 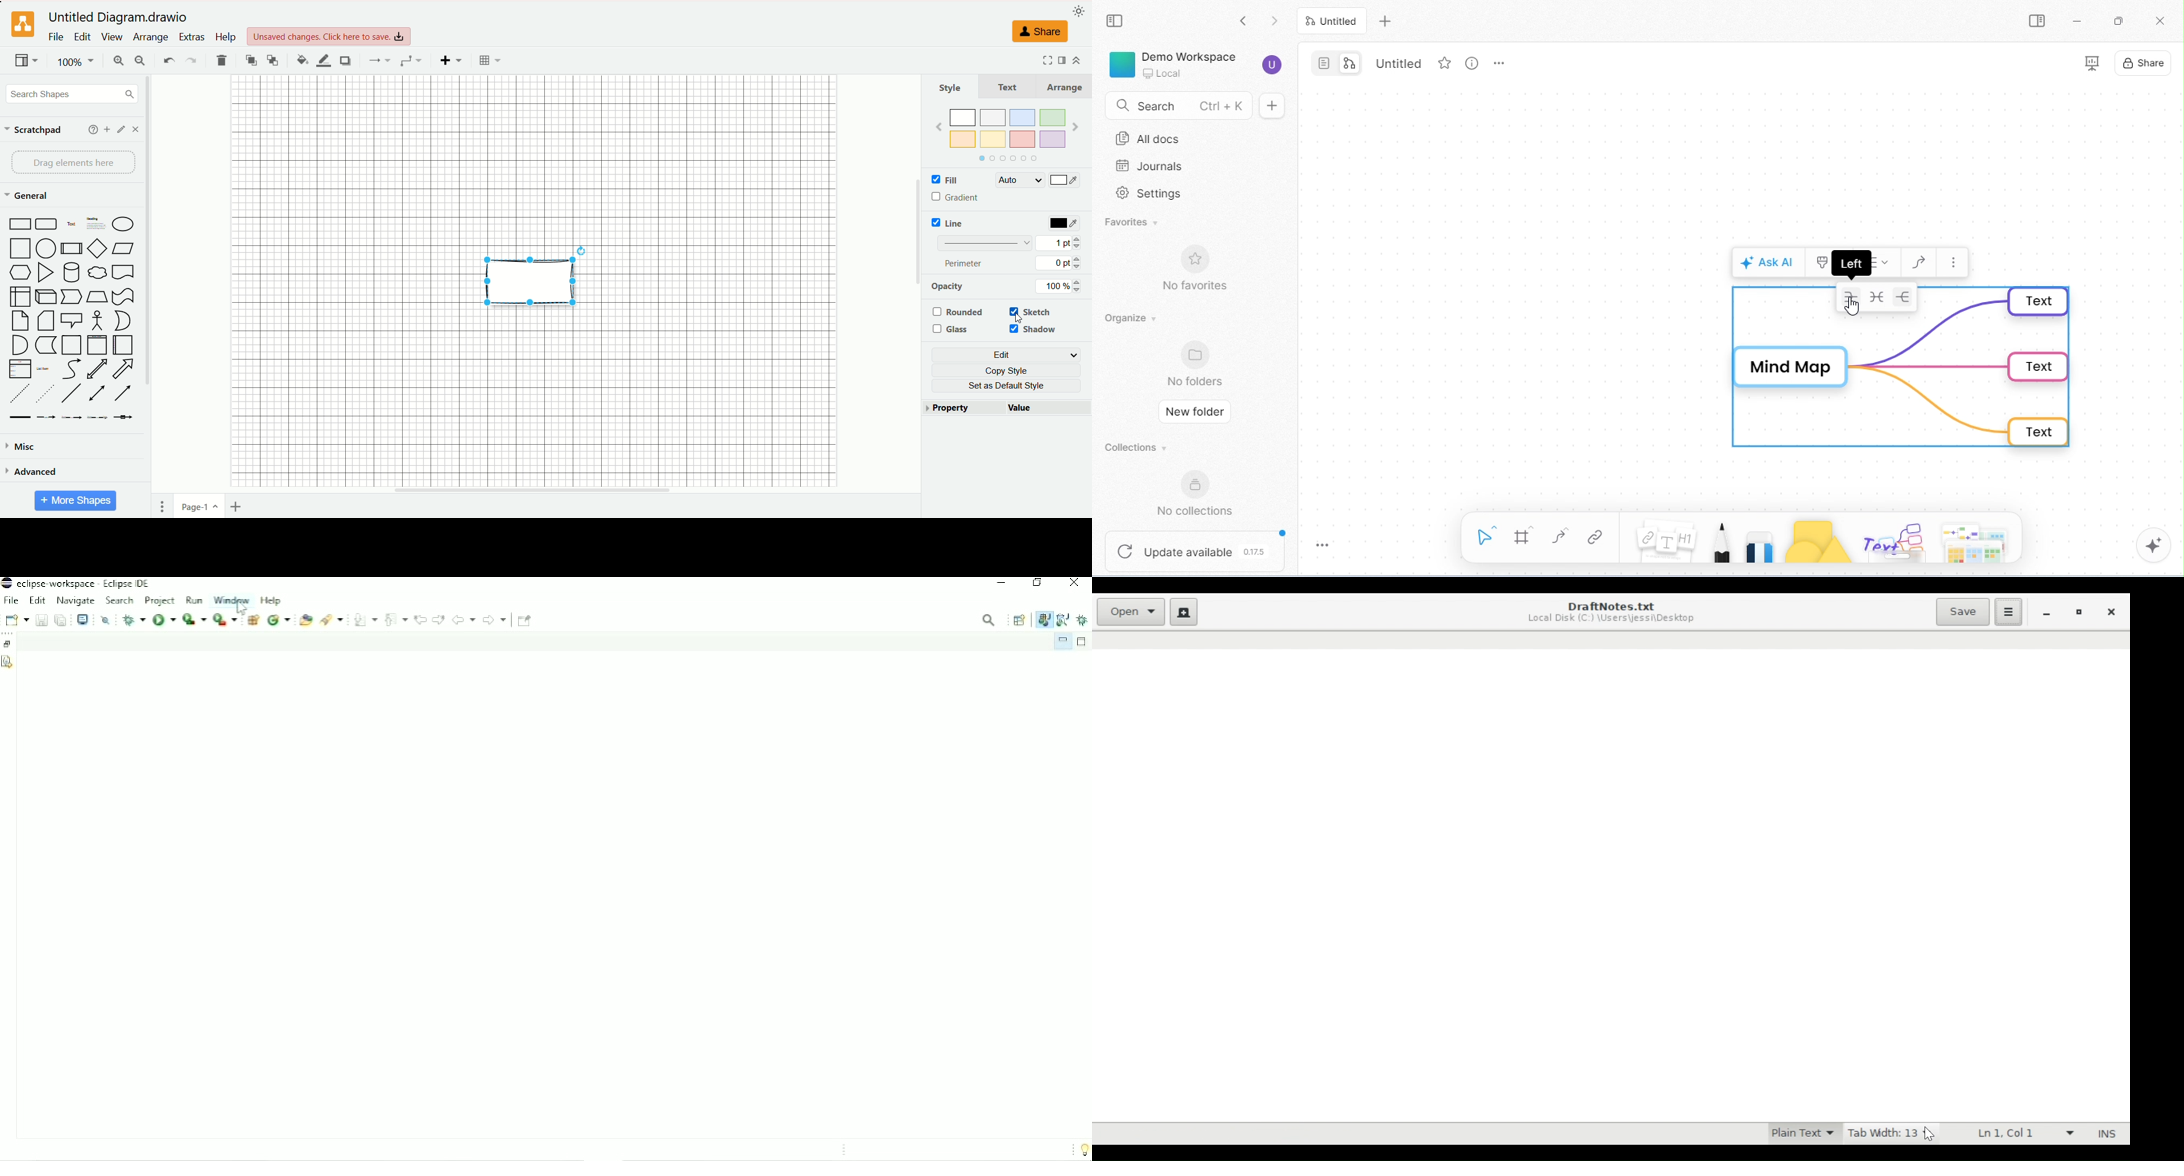 I want to click on edit, so click(x=82, y=37).